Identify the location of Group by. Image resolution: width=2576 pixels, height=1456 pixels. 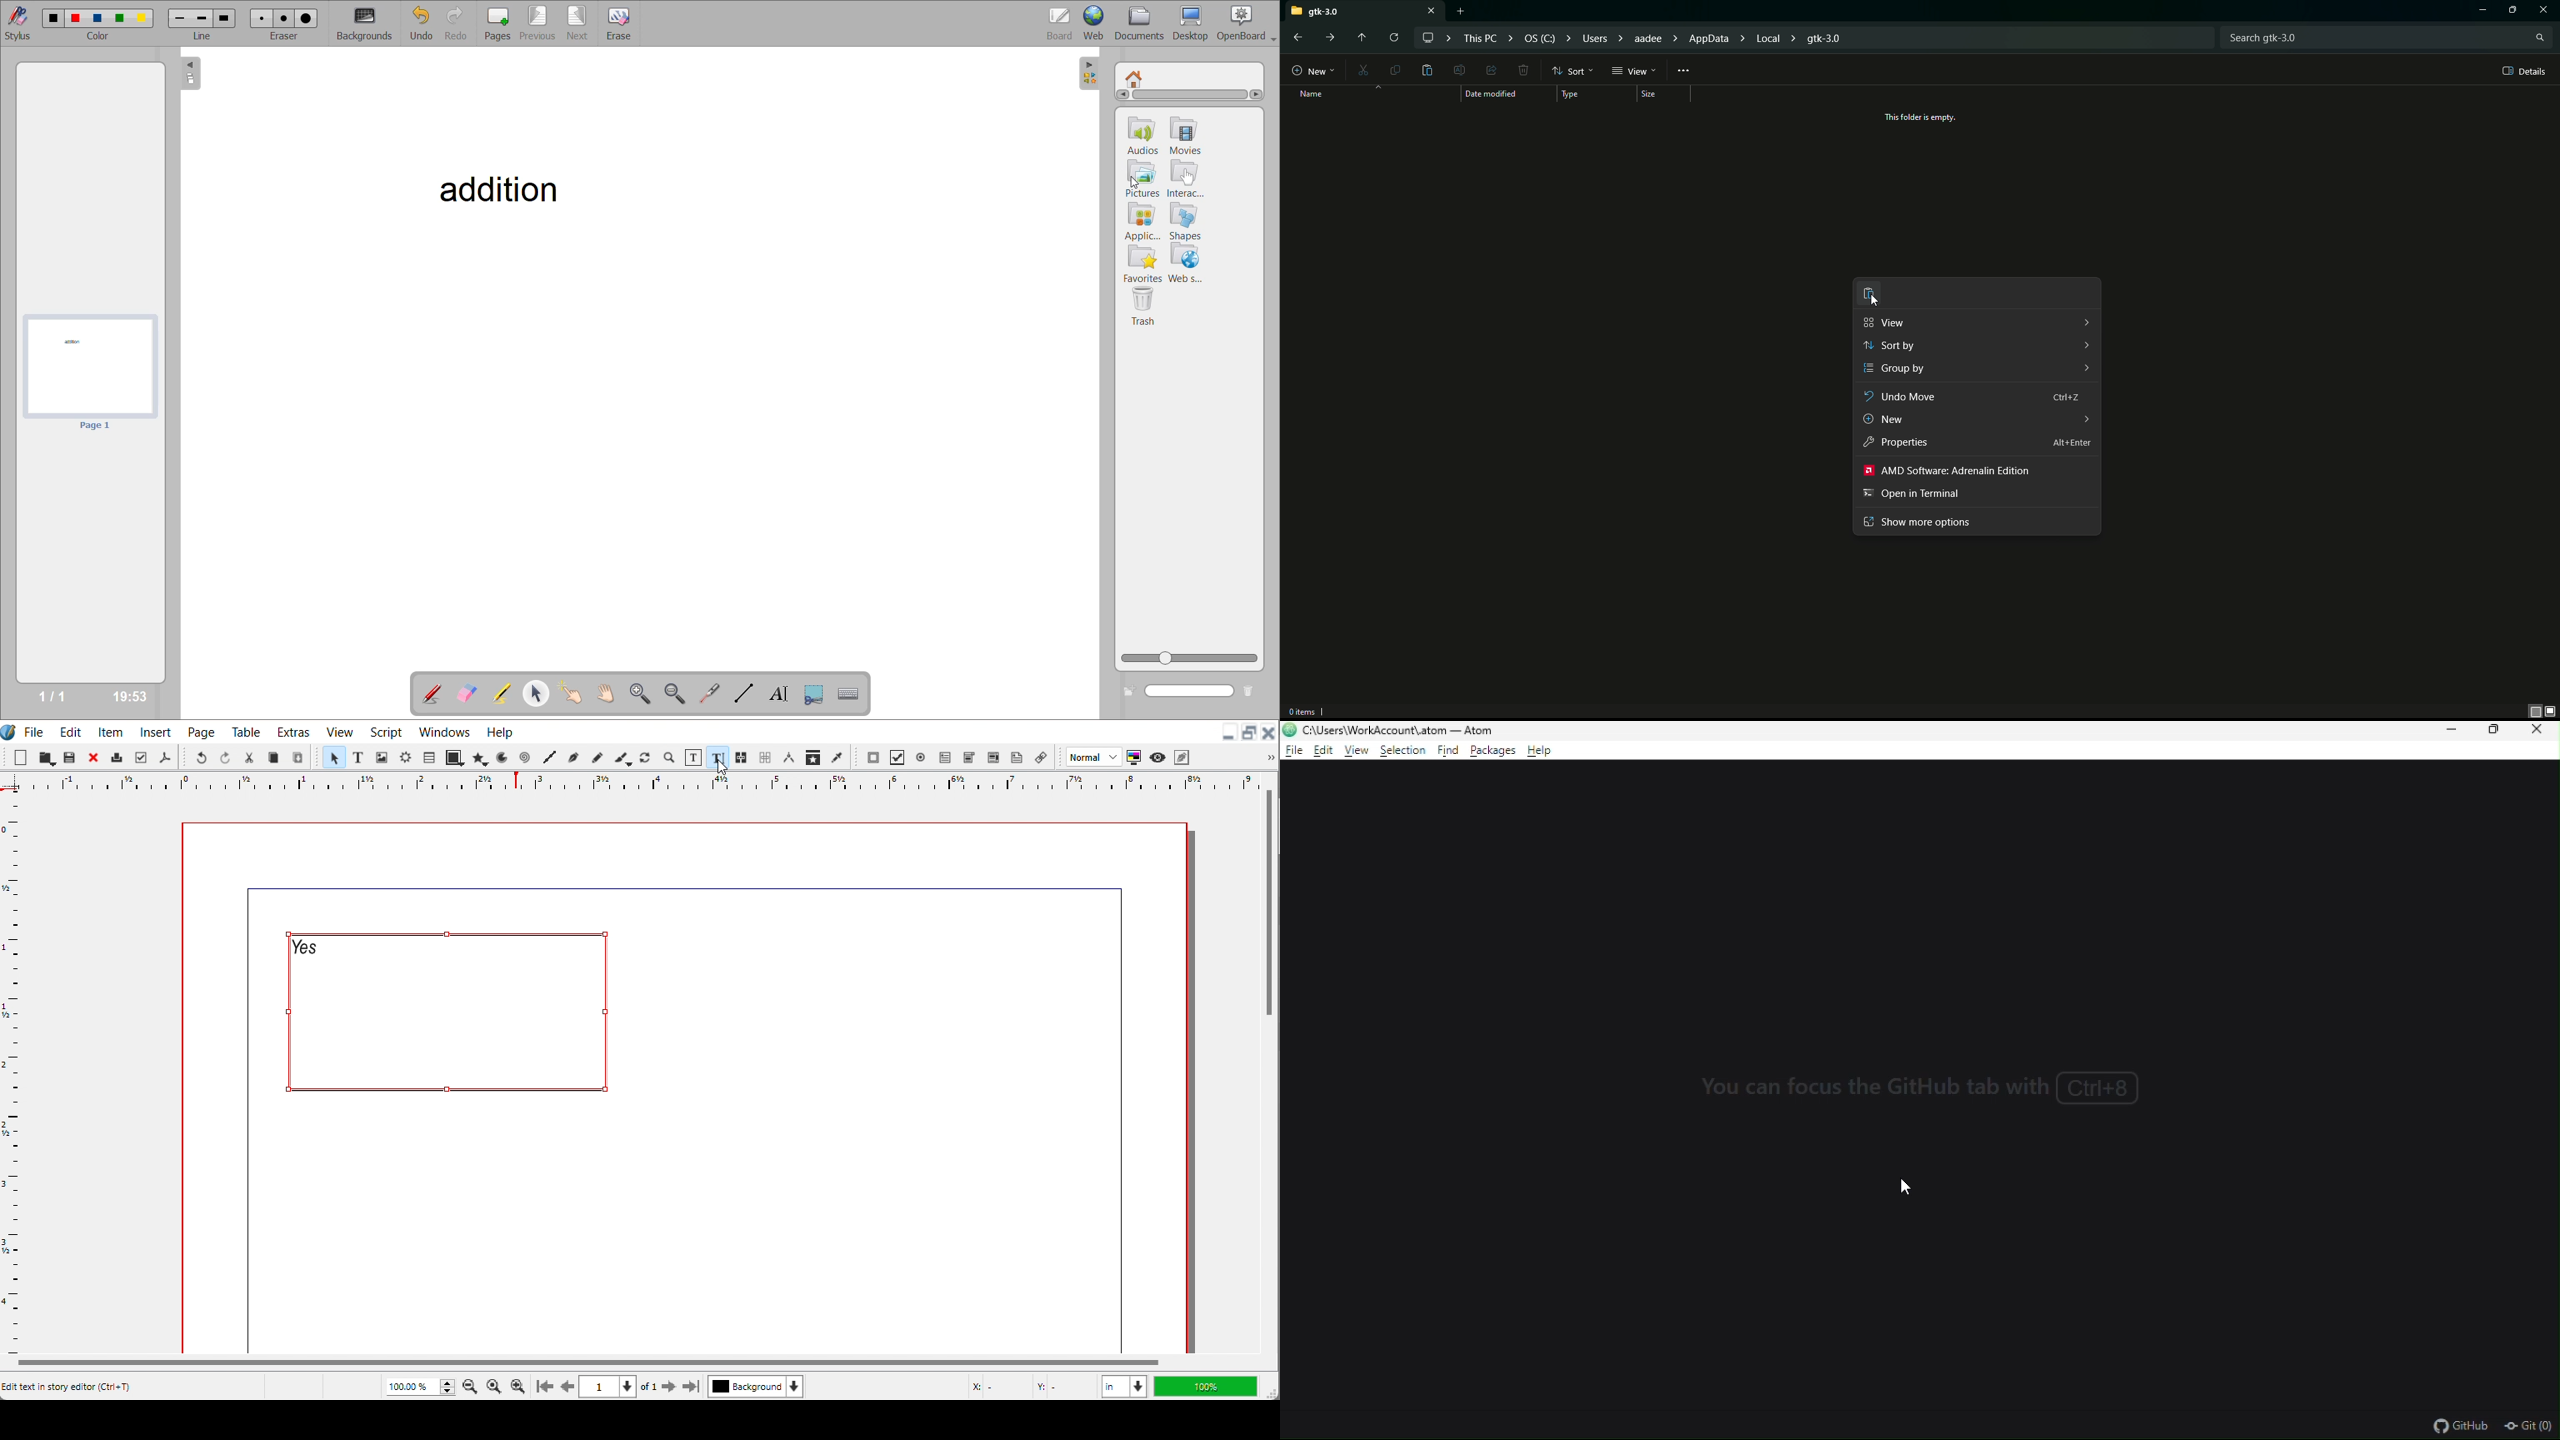
(1979, 367).